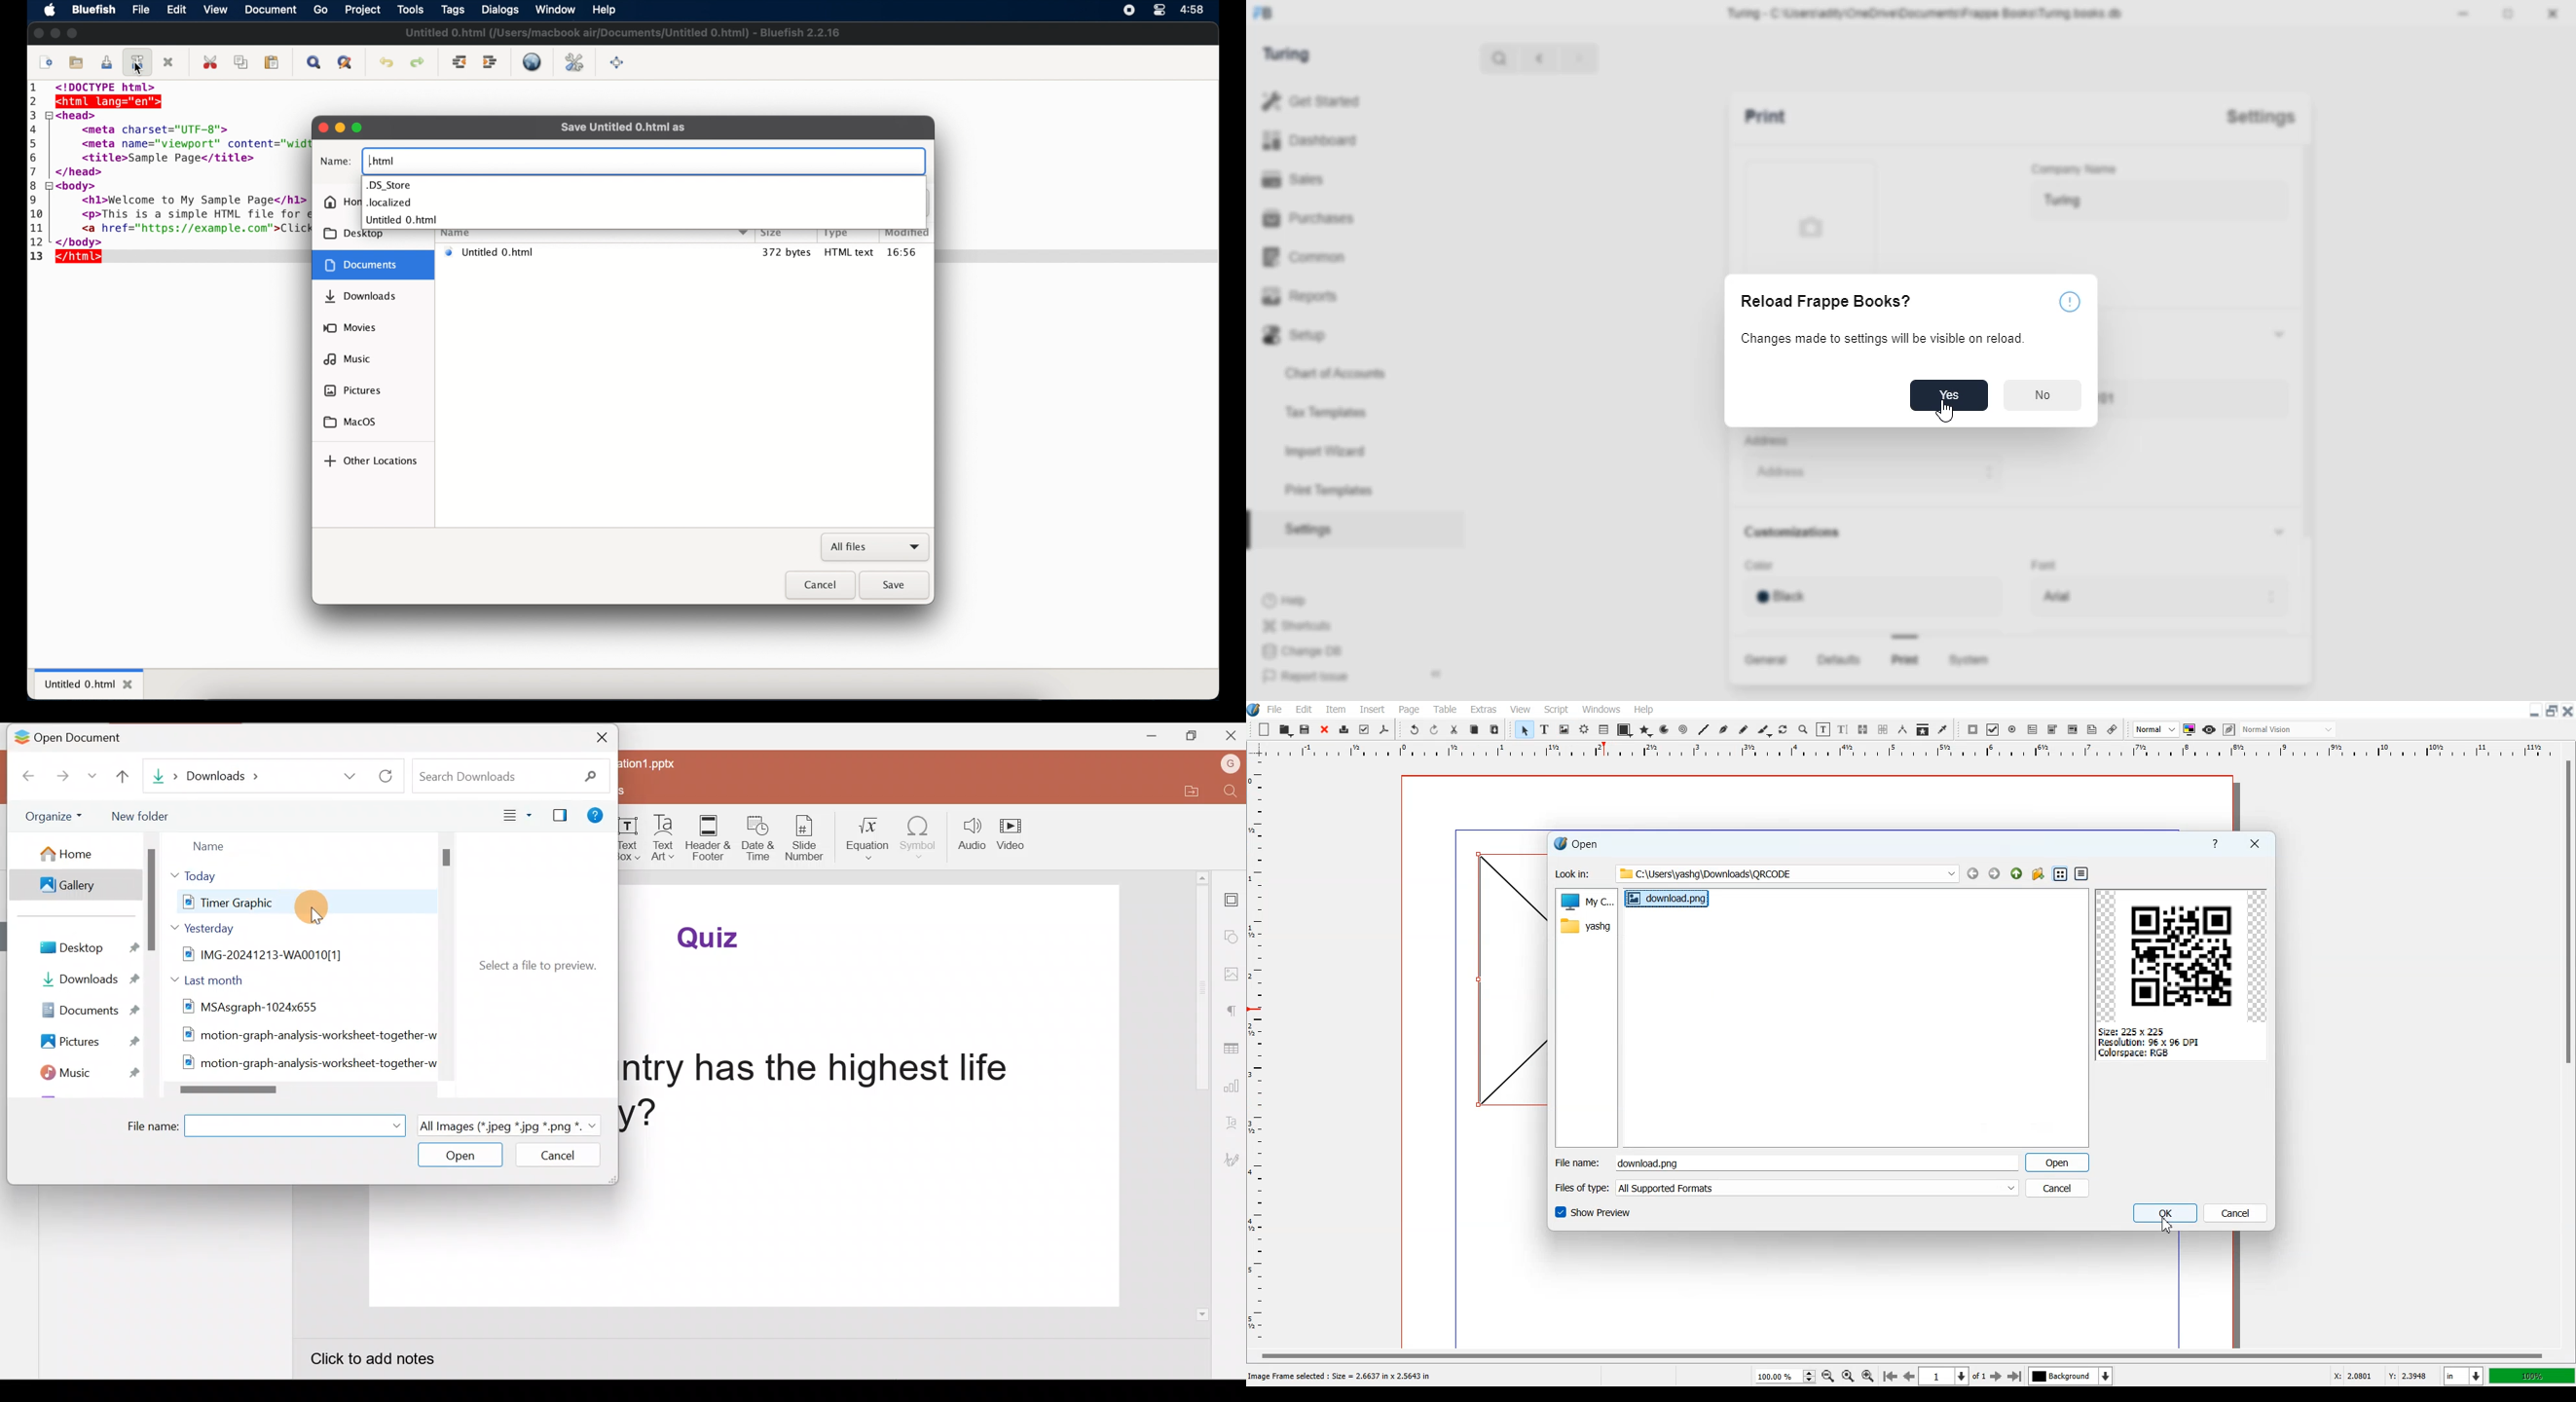  Describe the element at coordinates (2551, 711) in the screenshot. I see `Maximize` at that location.